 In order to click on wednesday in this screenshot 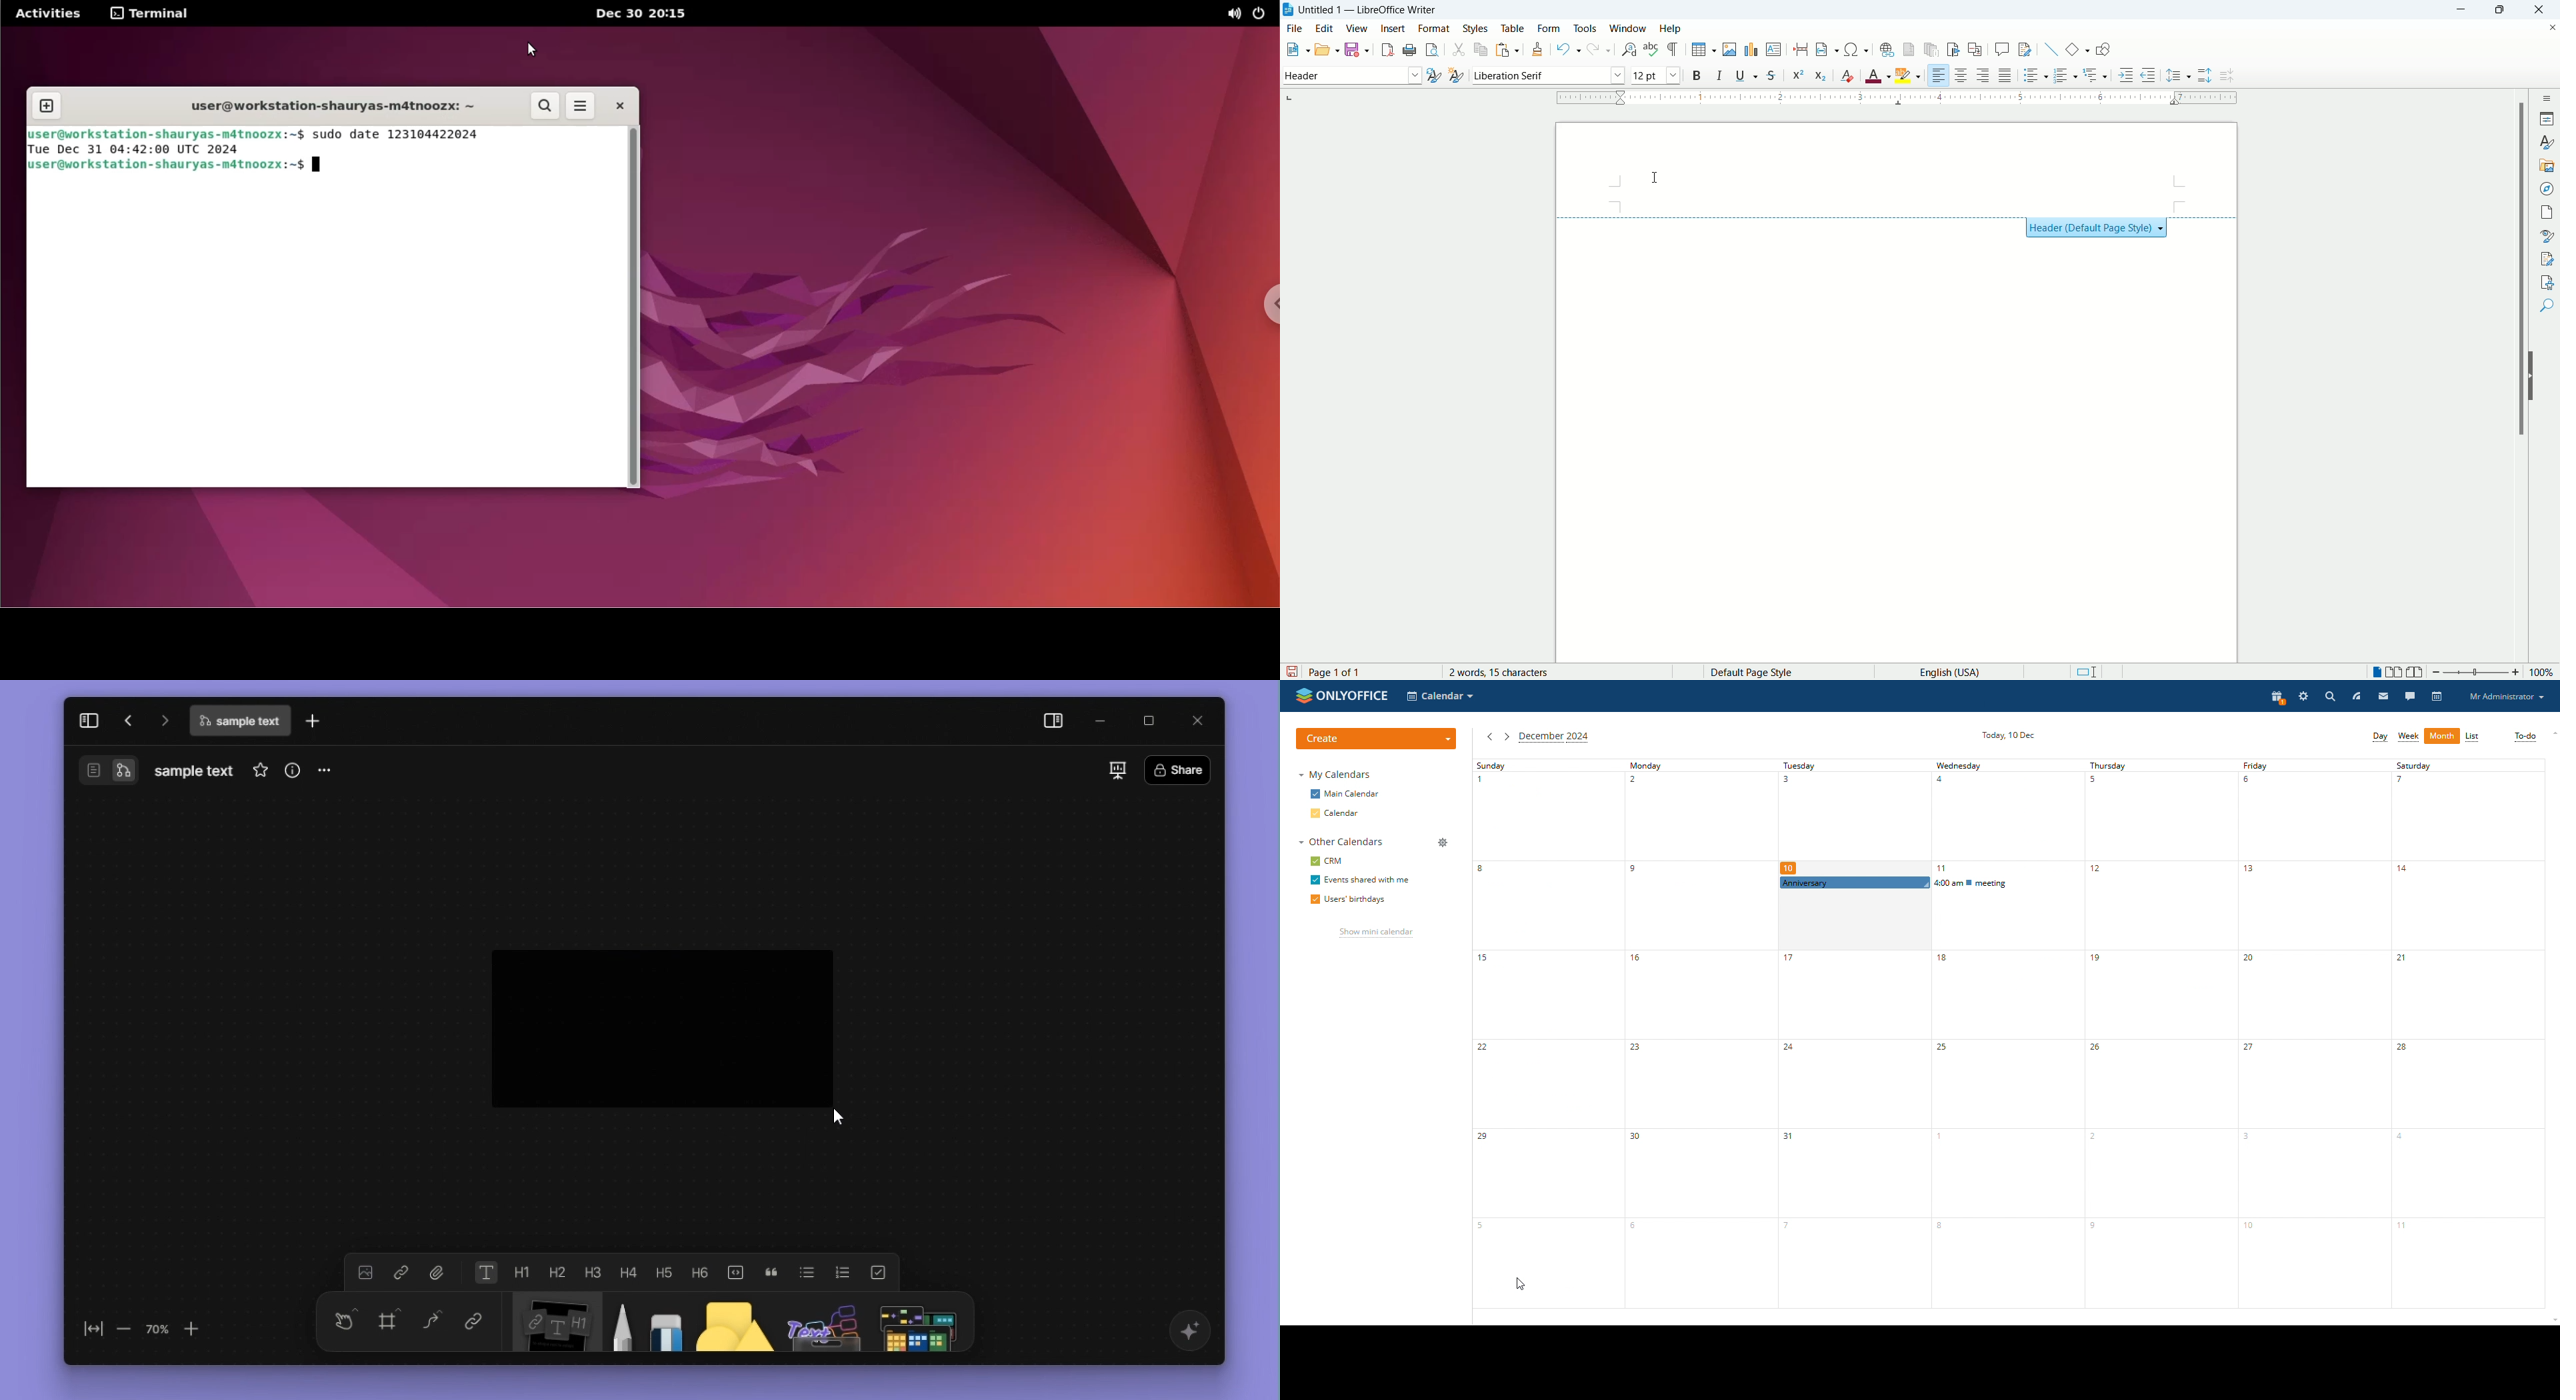, I will do `click(2004, 817)`.